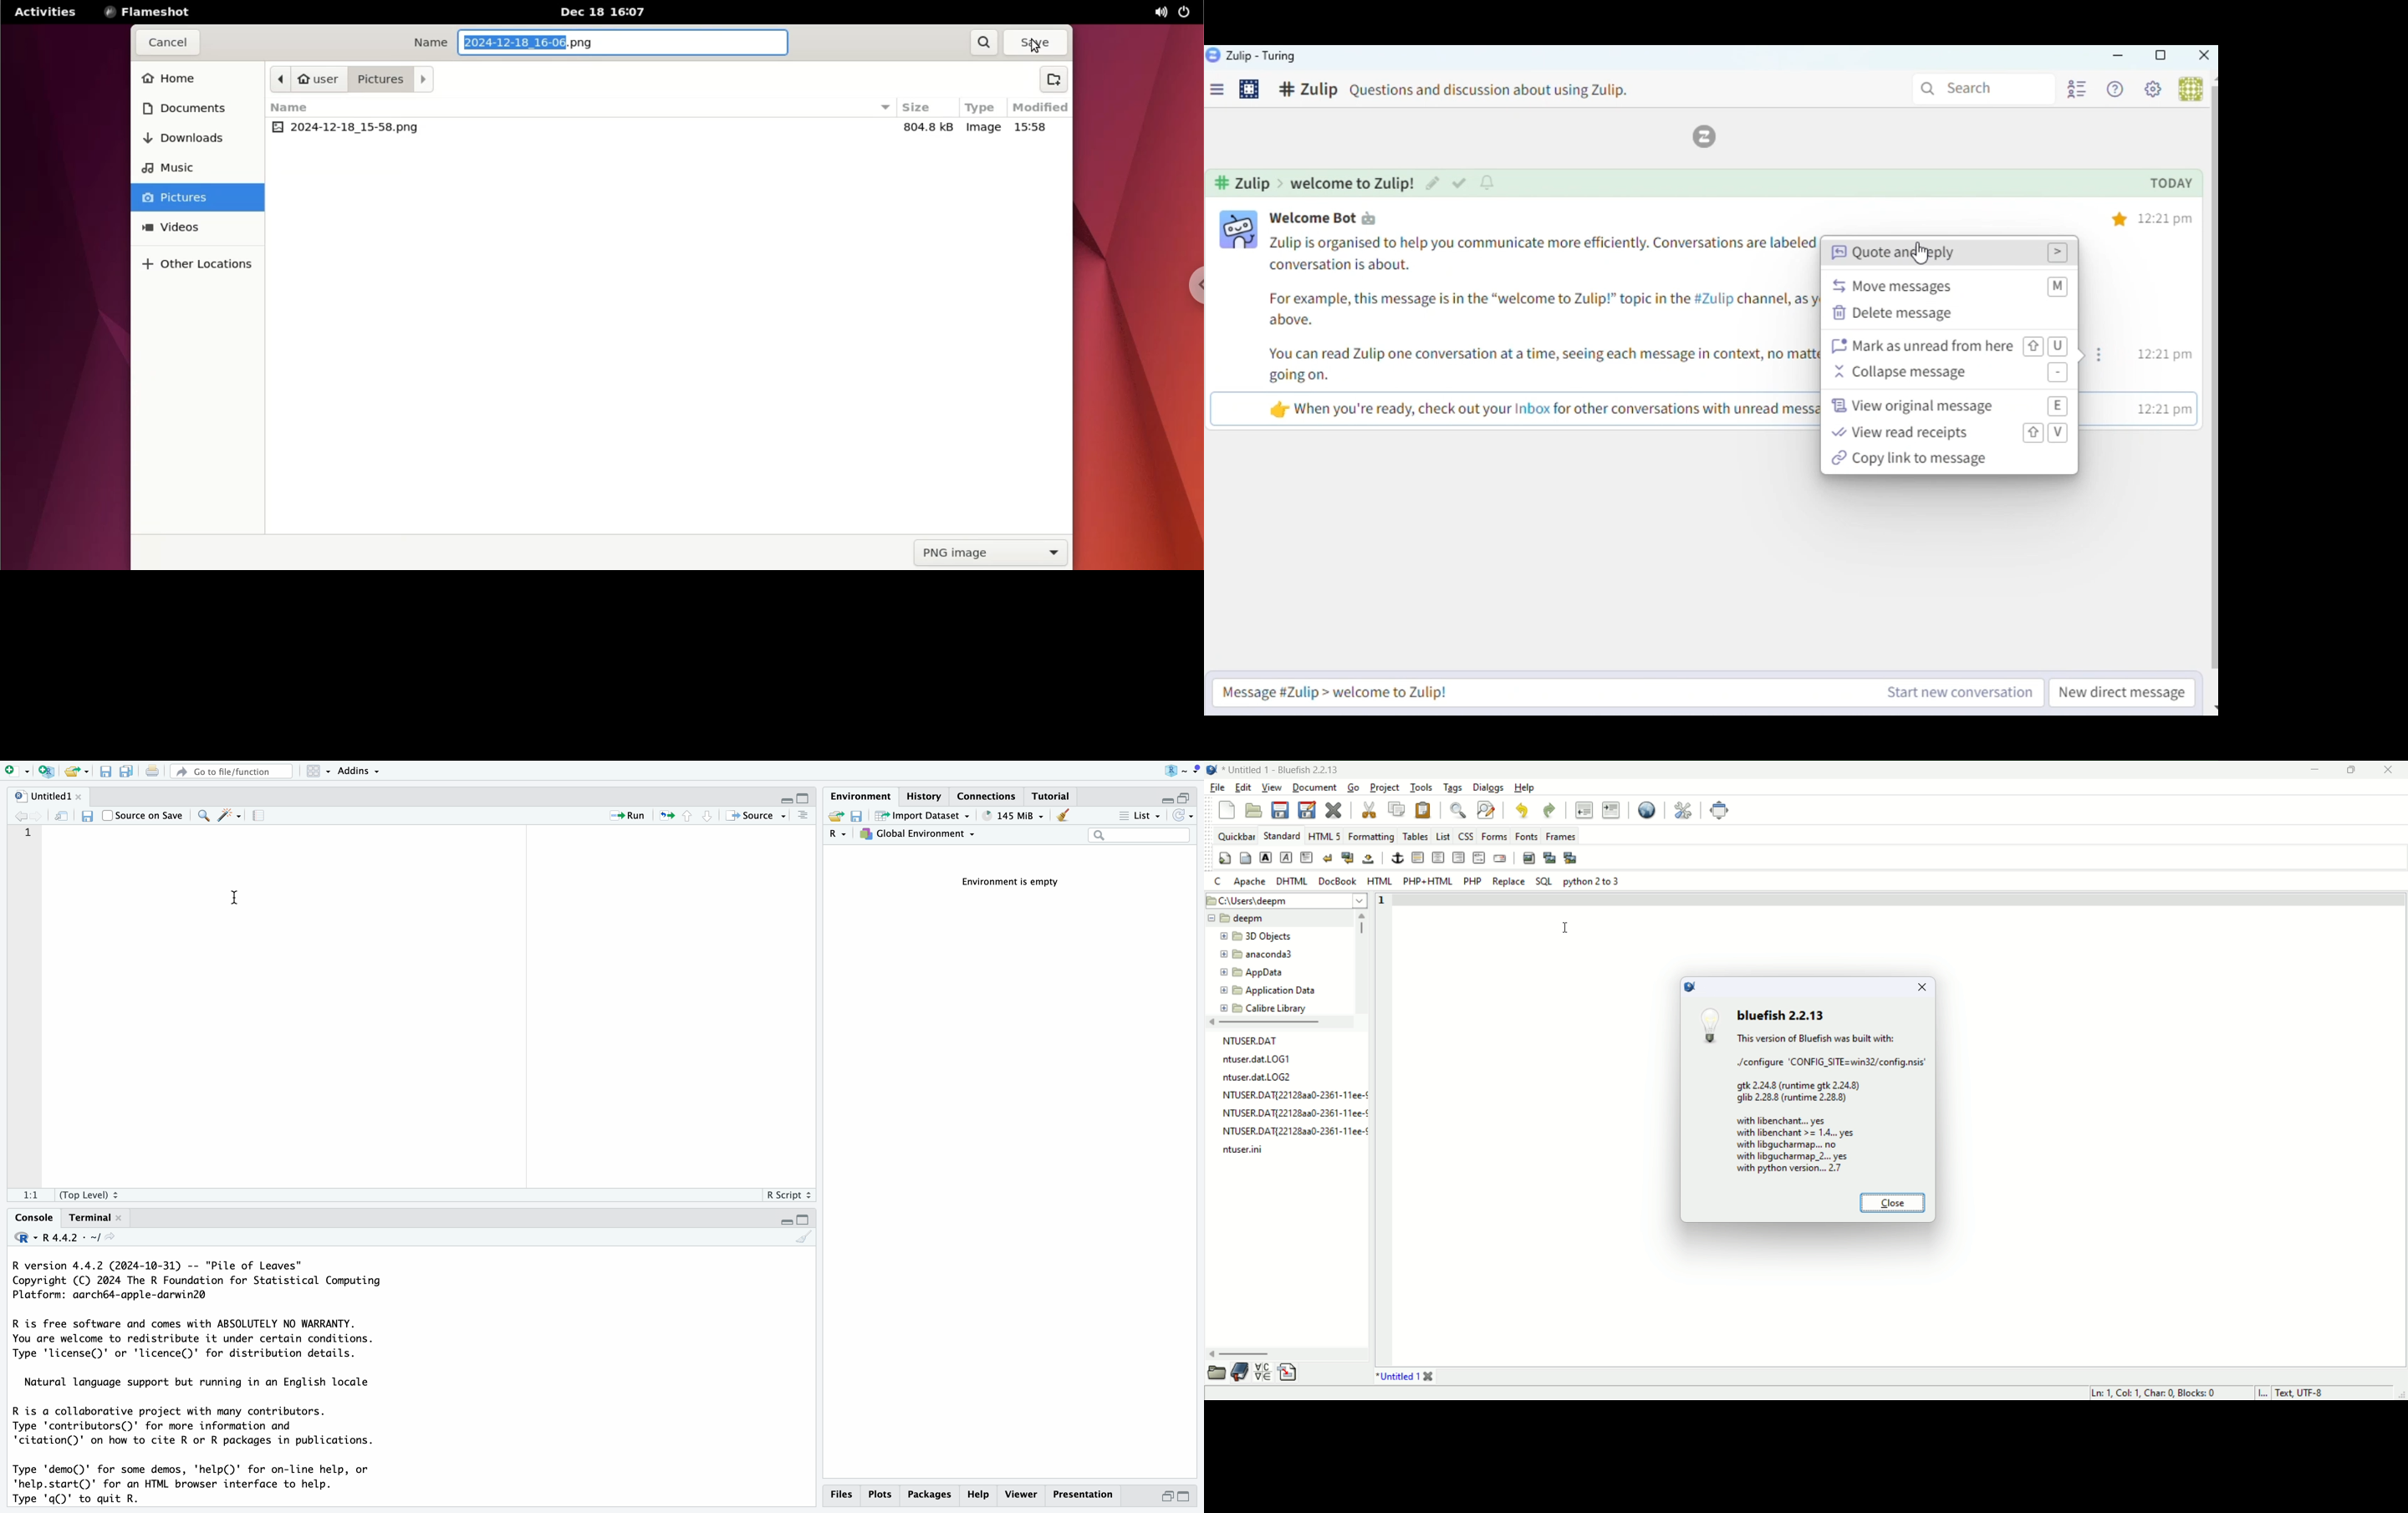 This screenshot has height=1540, width=2408. I want to click on R 4.4.2 . ~/, so click(74, 1238).